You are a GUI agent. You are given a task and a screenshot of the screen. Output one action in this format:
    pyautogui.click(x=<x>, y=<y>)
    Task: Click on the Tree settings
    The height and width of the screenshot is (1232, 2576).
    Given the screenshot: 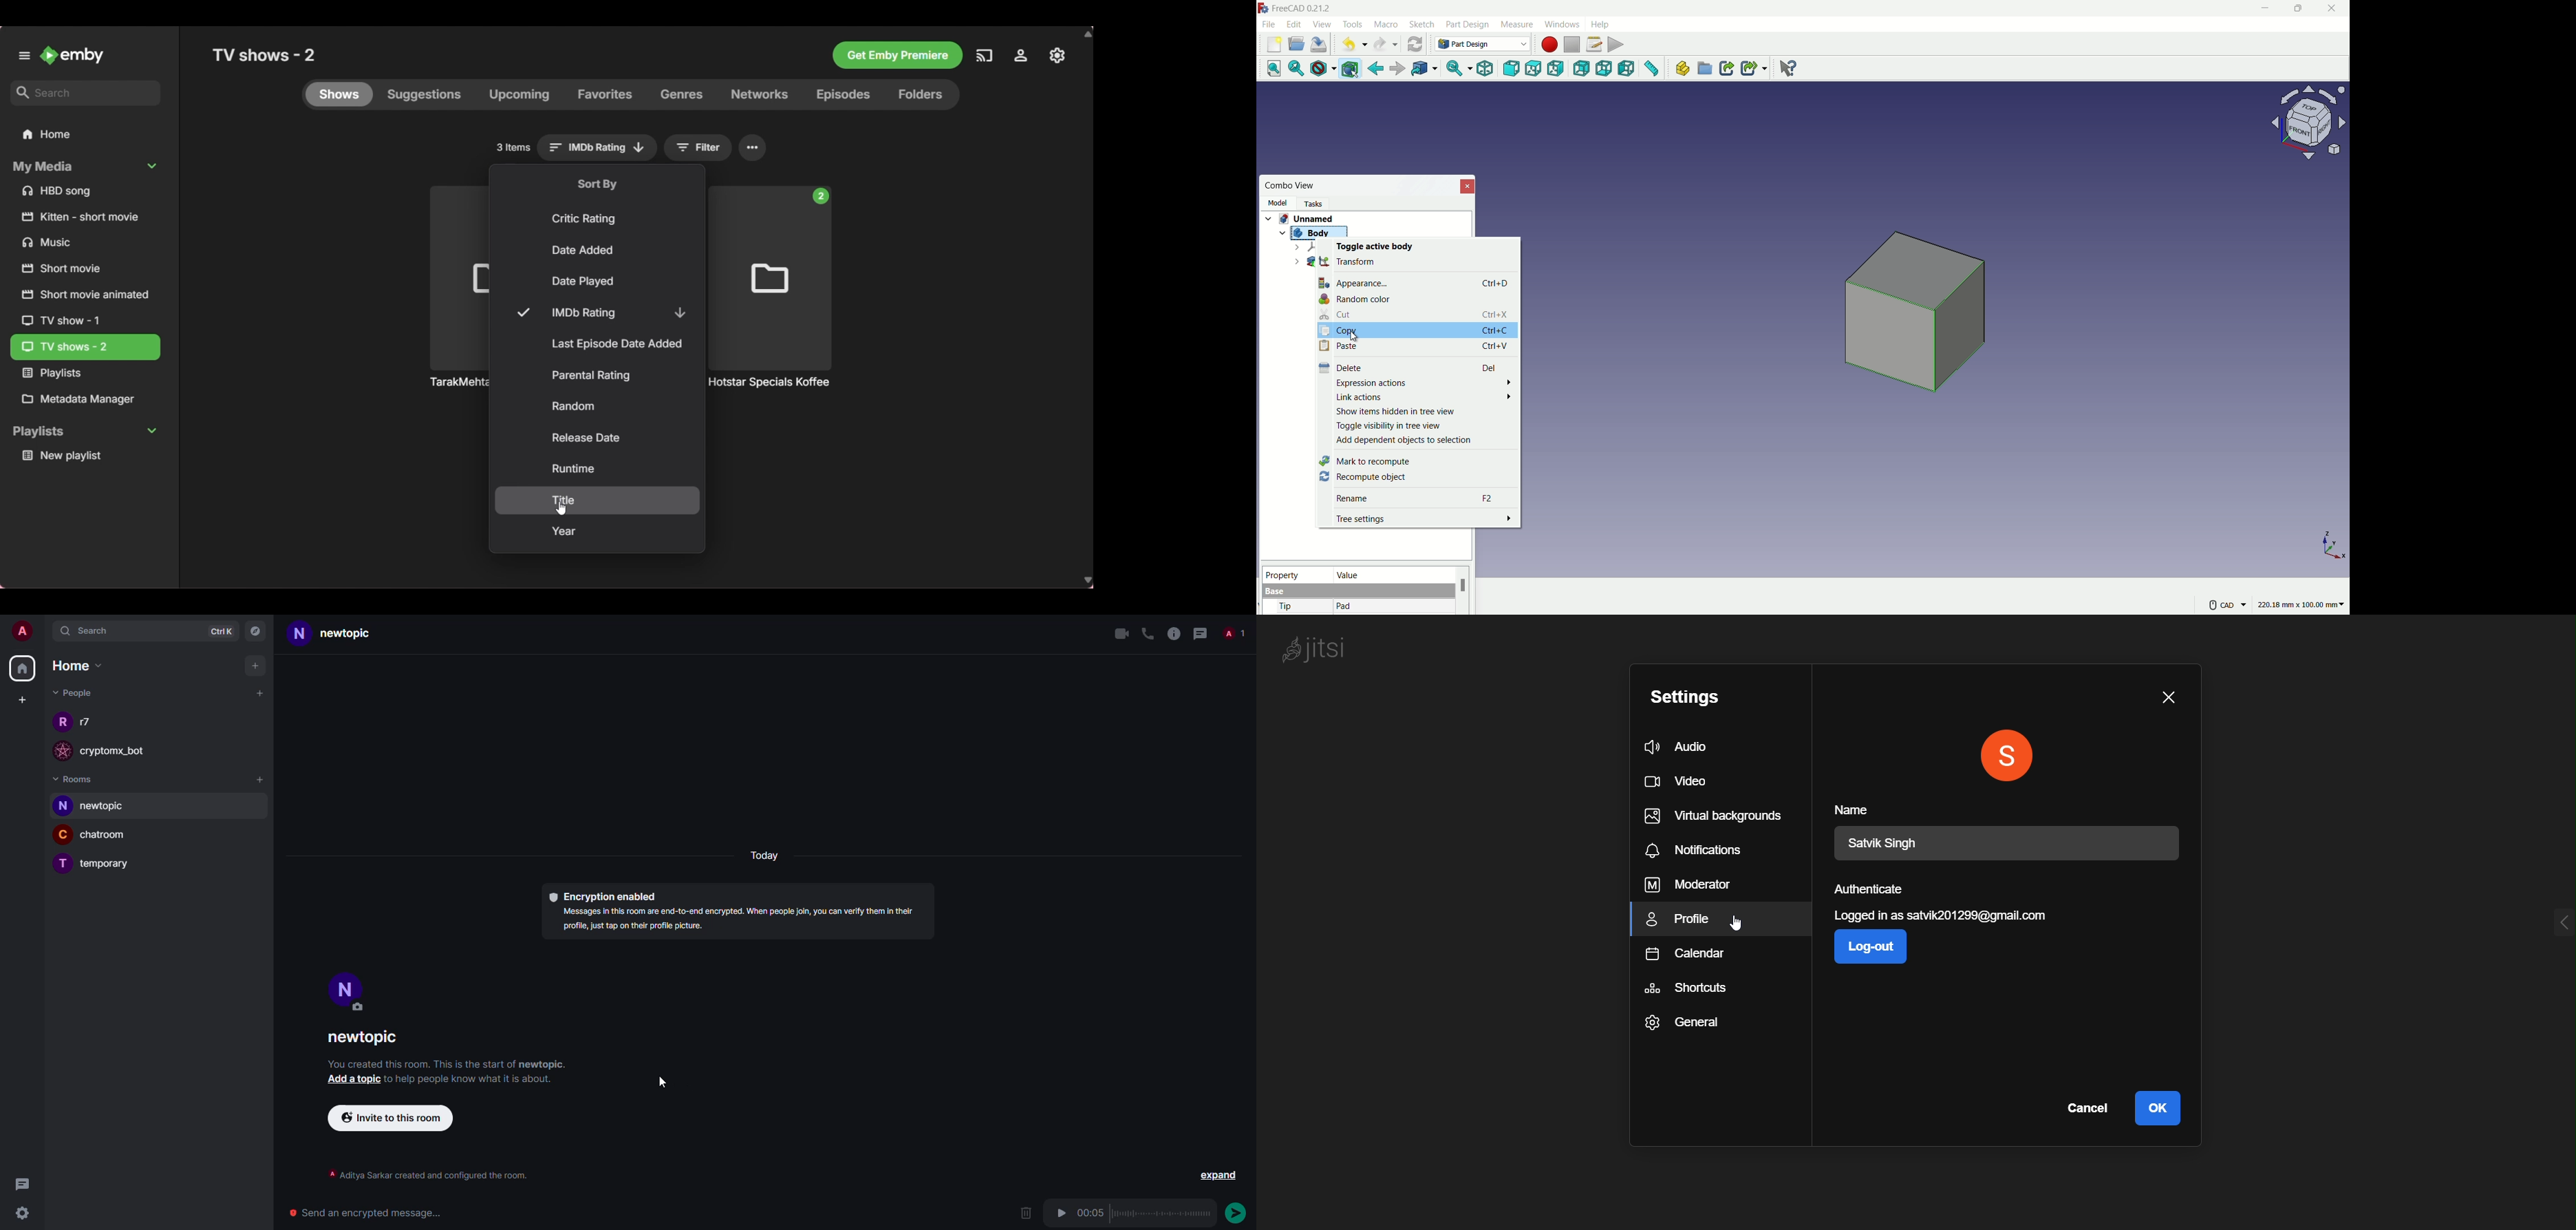 What is the action you would take?
    pyautogui.click(x=1425, y=519)
    